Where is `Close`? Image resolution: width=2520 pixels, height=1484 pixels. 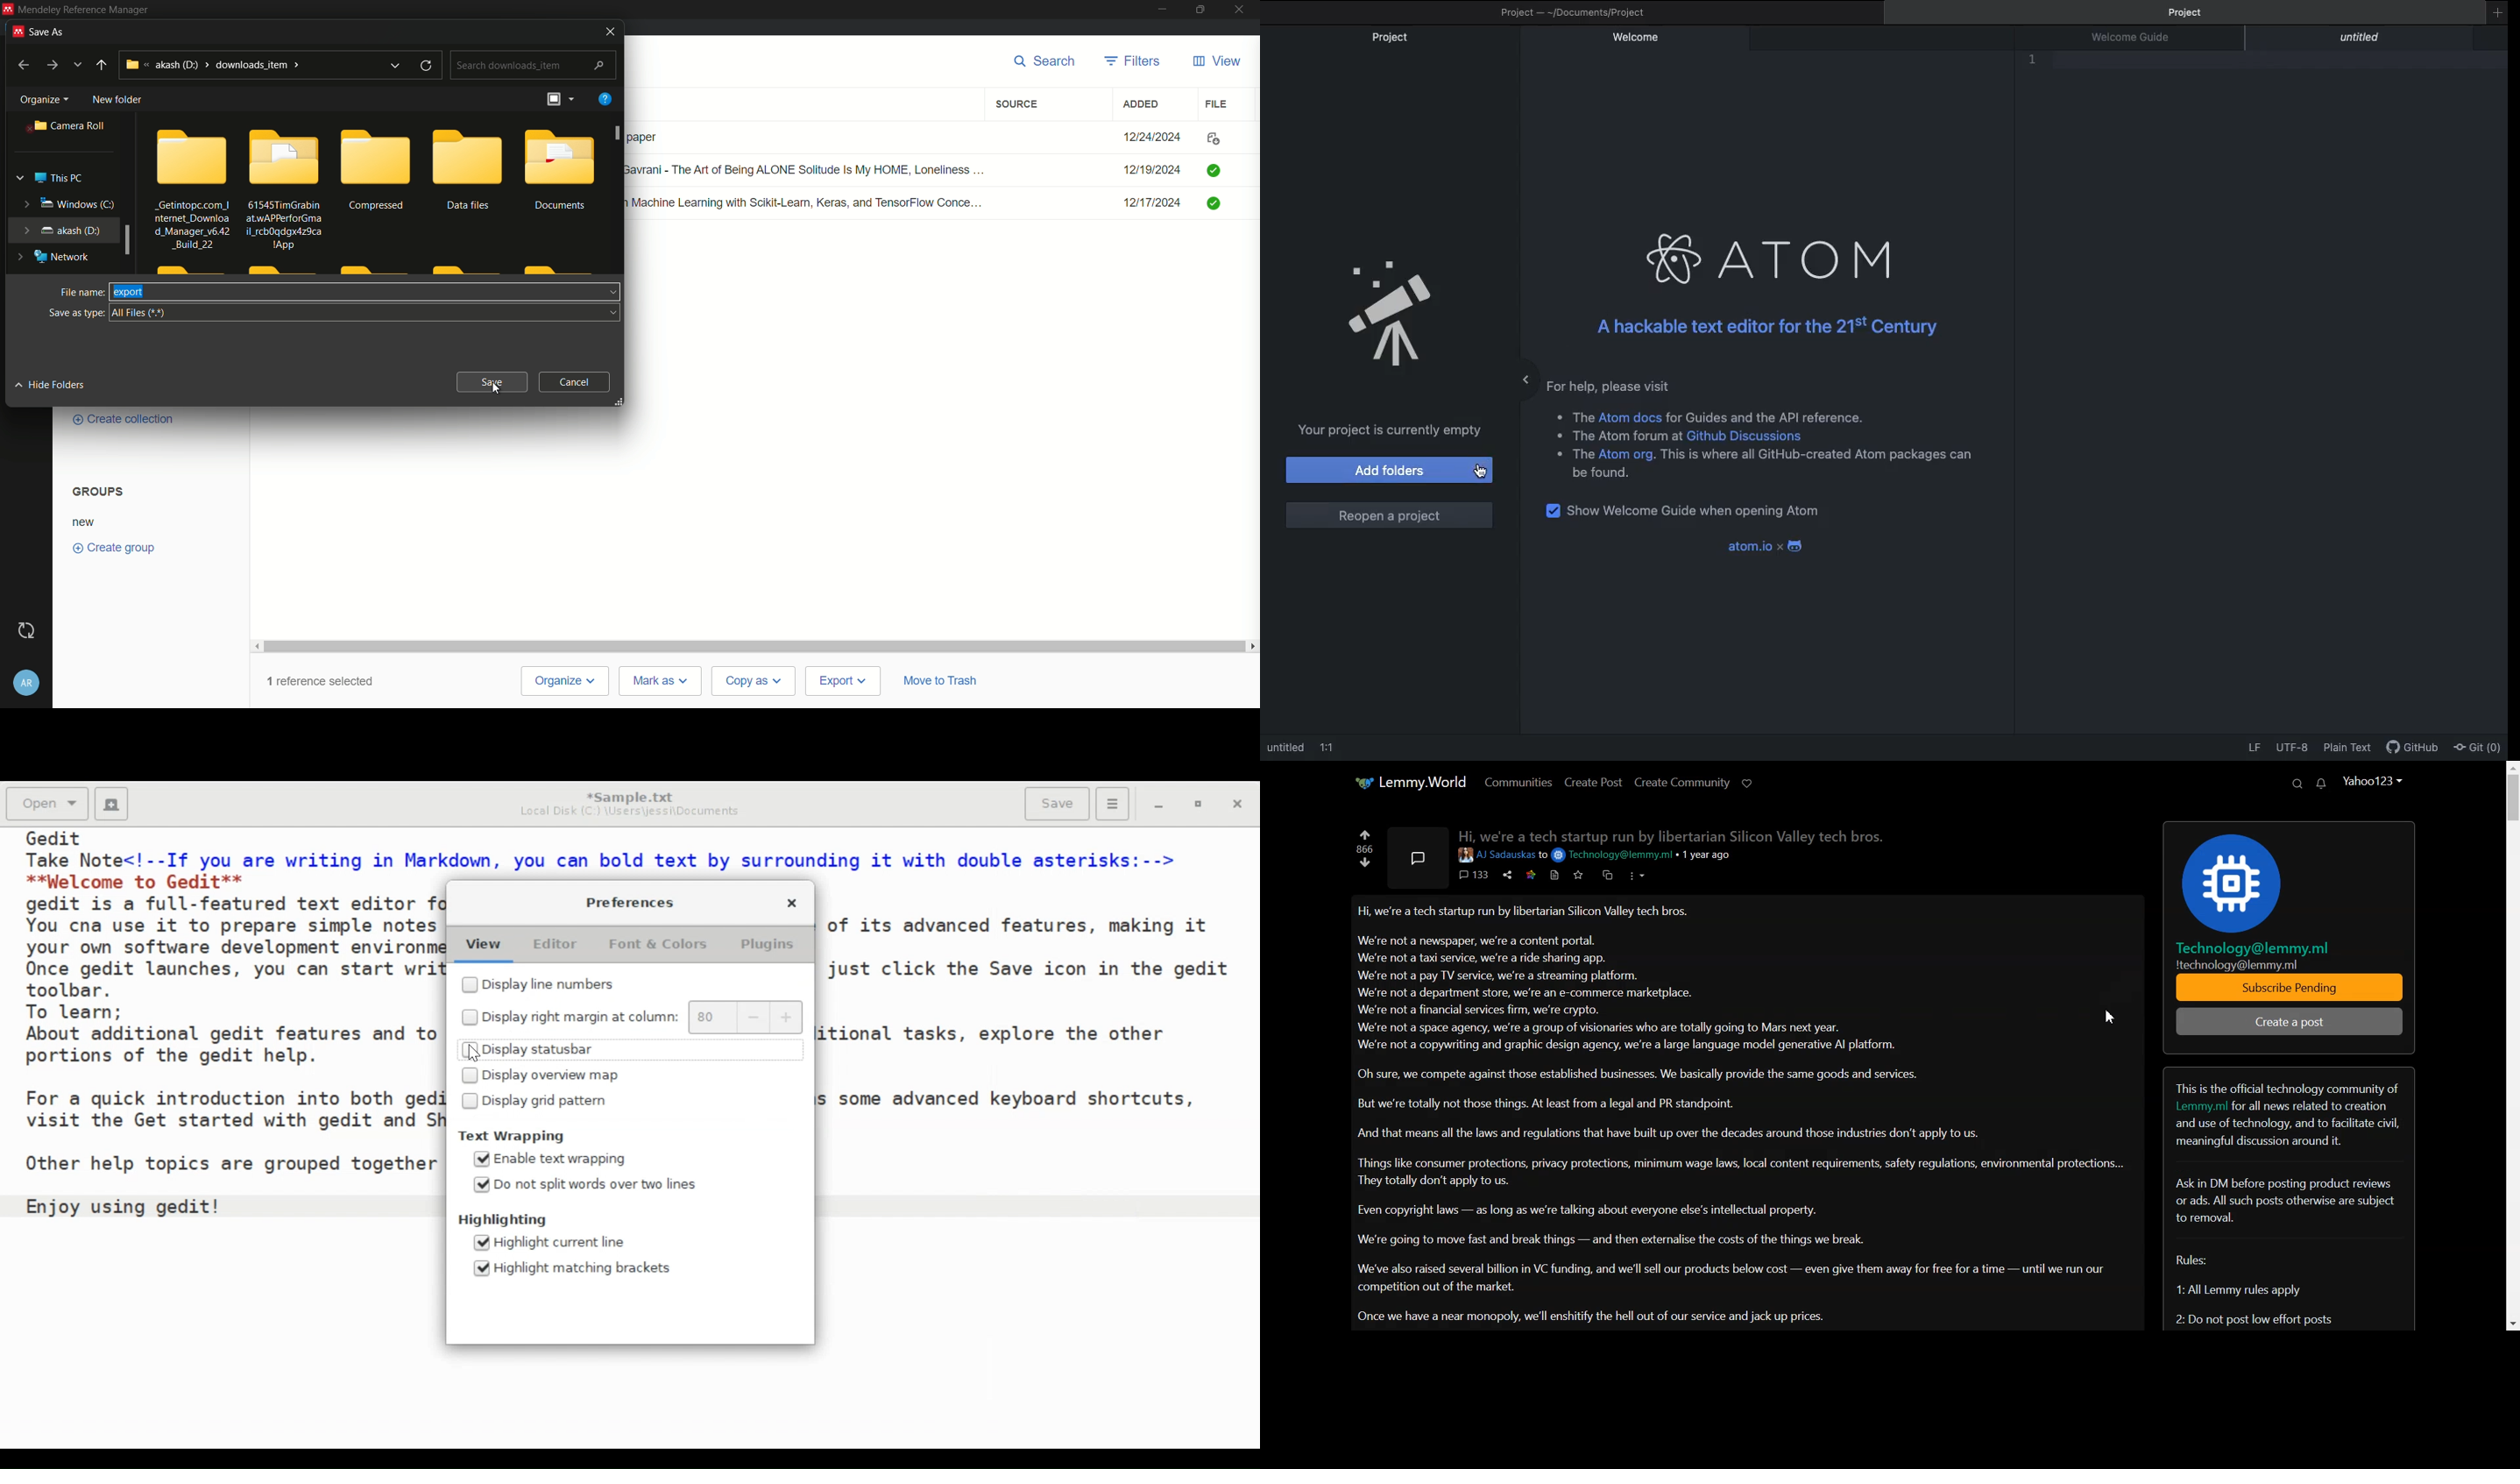
Close is located at coordinates (792, 903).